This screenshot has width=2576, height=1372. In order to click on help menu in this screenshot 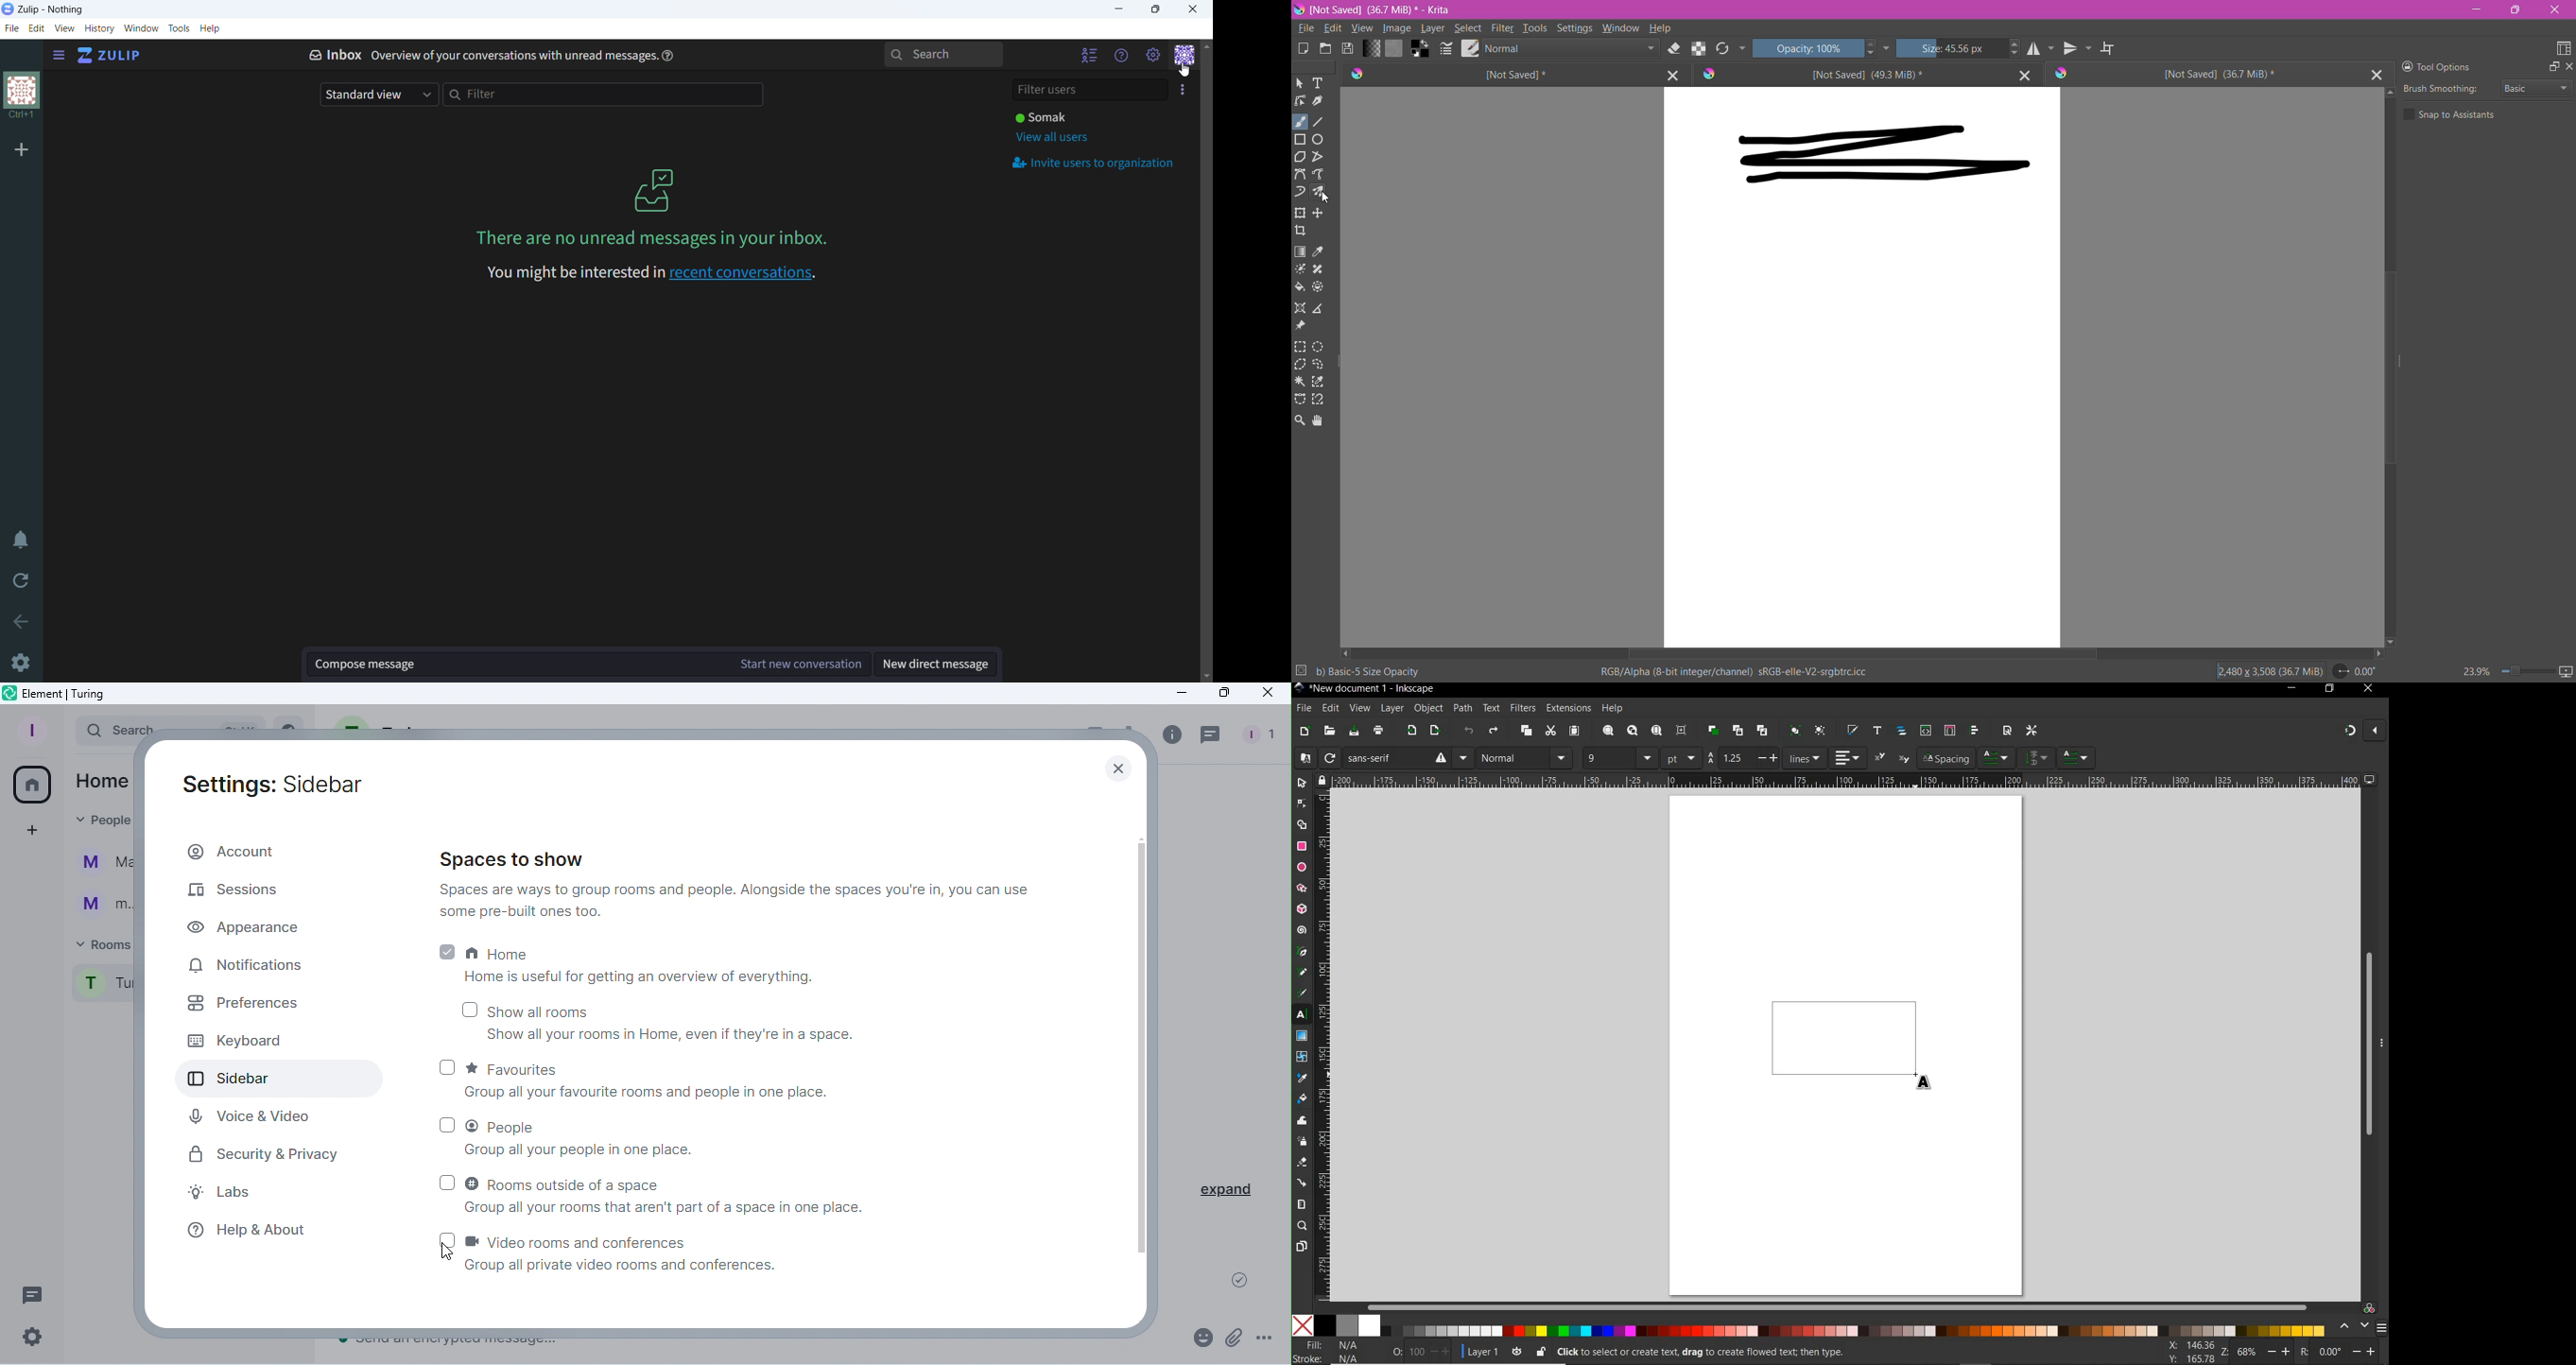, I will do `click(1122, 56)`.